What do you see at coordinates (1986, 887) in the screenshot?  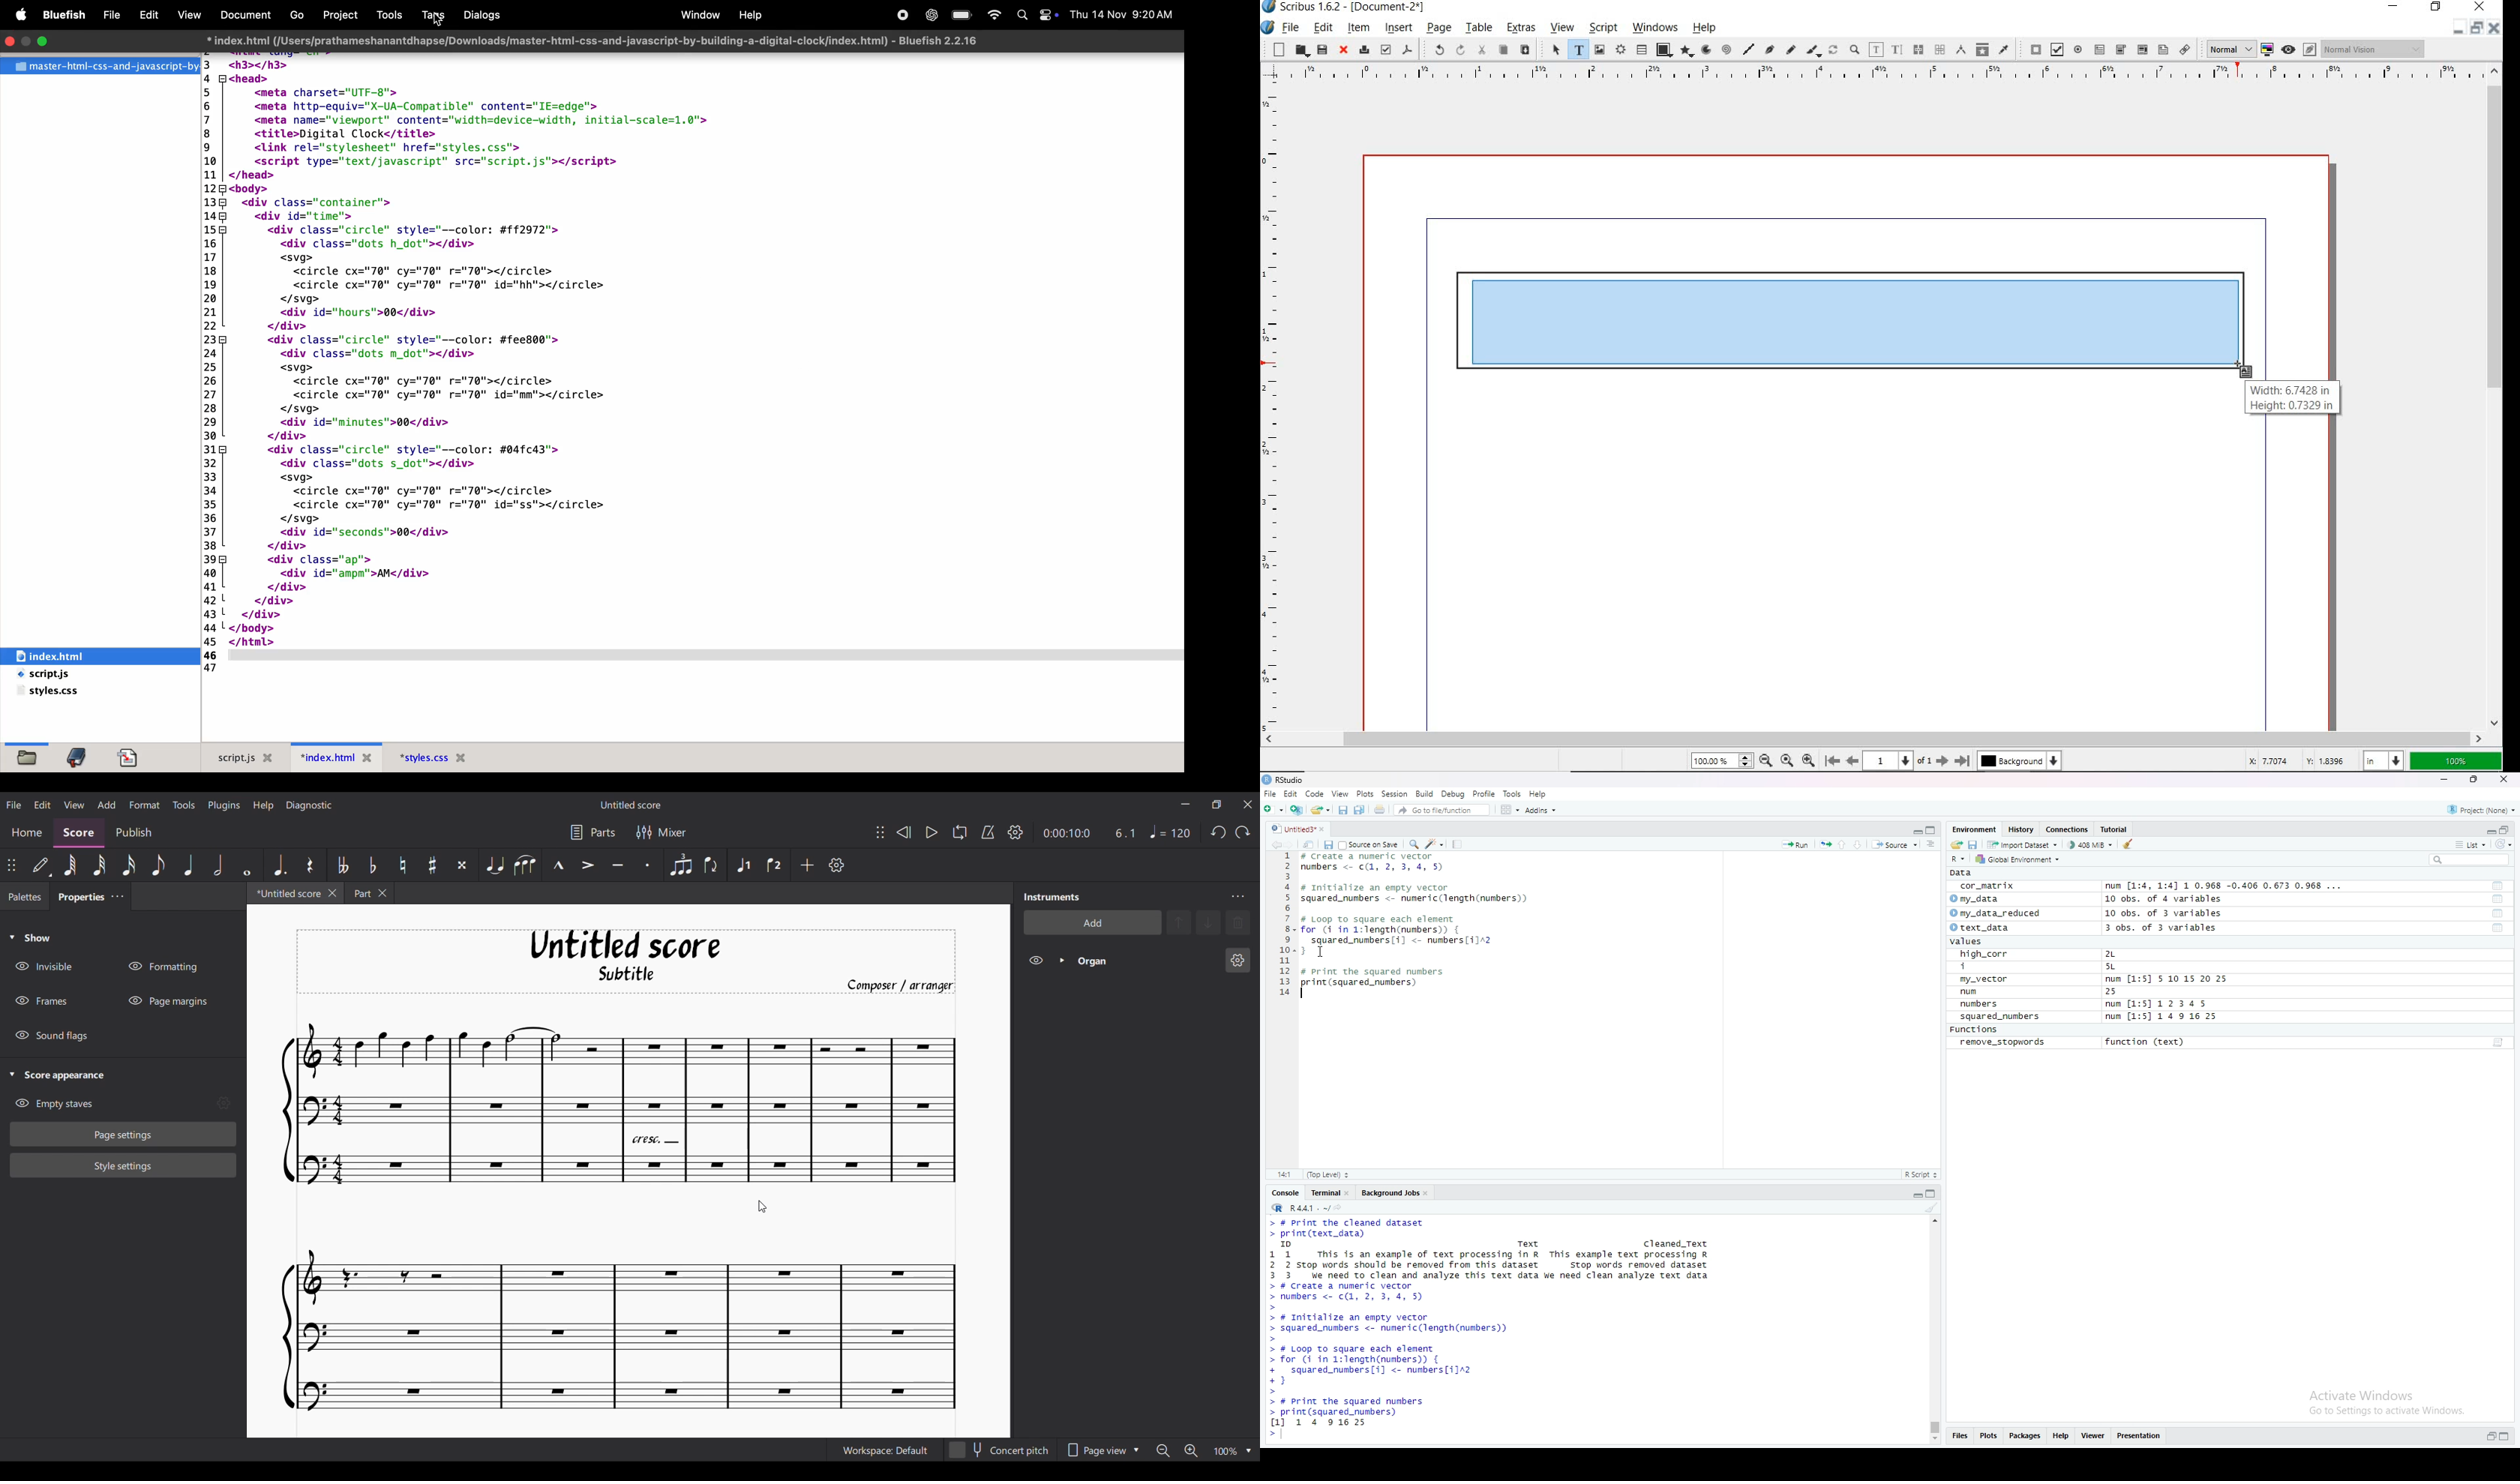 I see `cor_matrix` at bounding box center [1986, 887].